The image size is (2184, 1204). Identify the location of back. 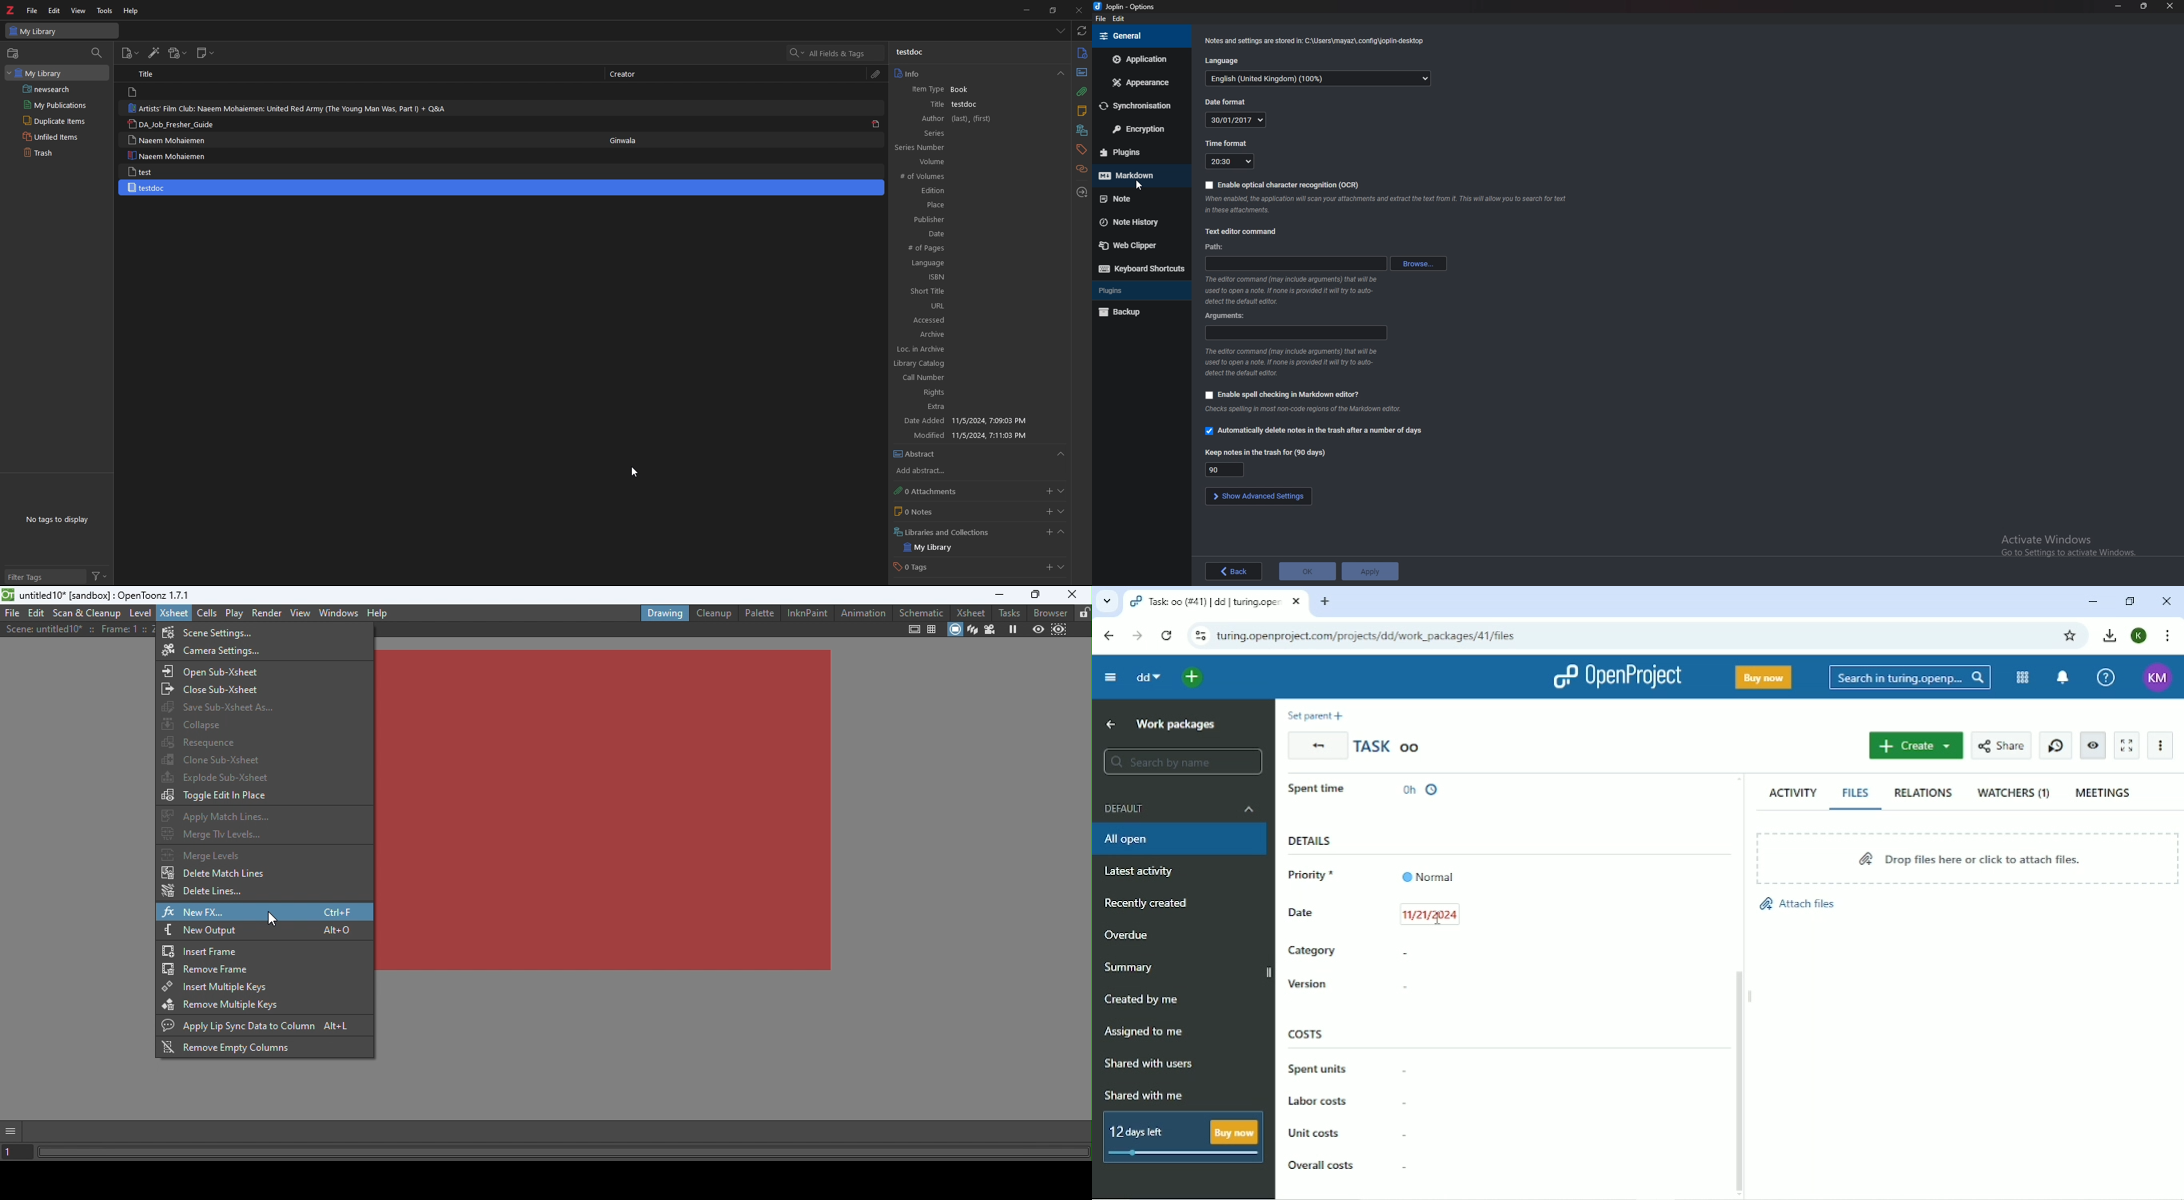
(1235, 572).